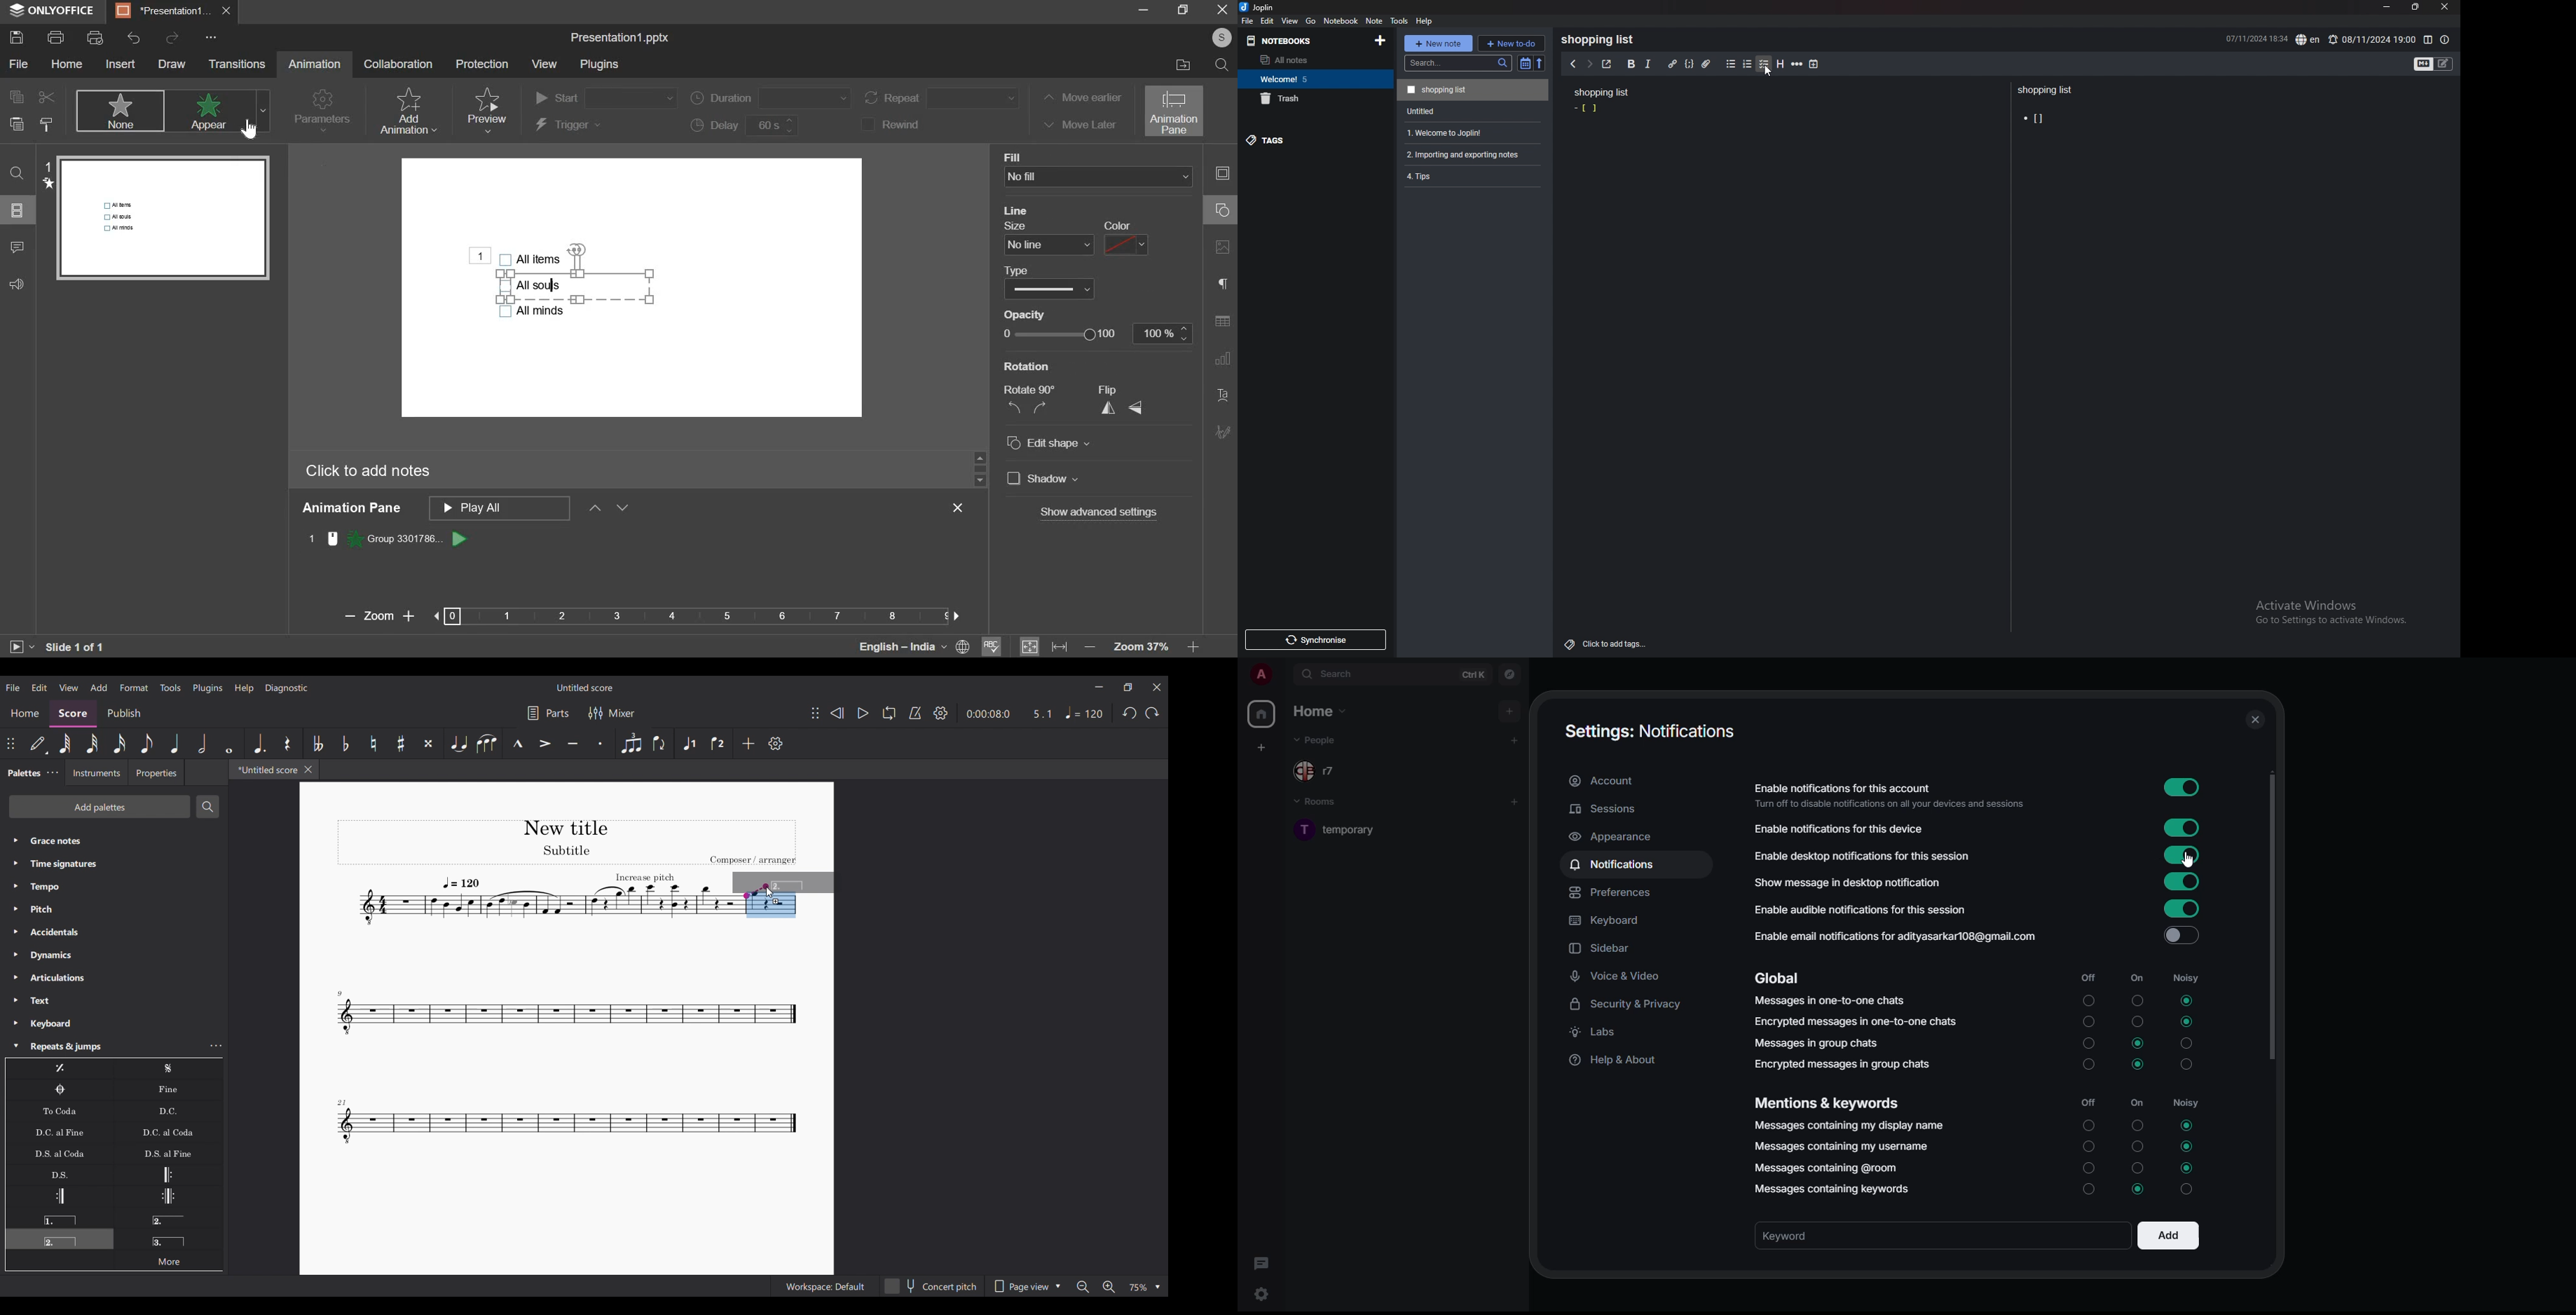 The width and height of the screenshot is (2576, 1316). Describe the element at coordinates (203, 743) in the screenshot. I see `Half note` at that location.